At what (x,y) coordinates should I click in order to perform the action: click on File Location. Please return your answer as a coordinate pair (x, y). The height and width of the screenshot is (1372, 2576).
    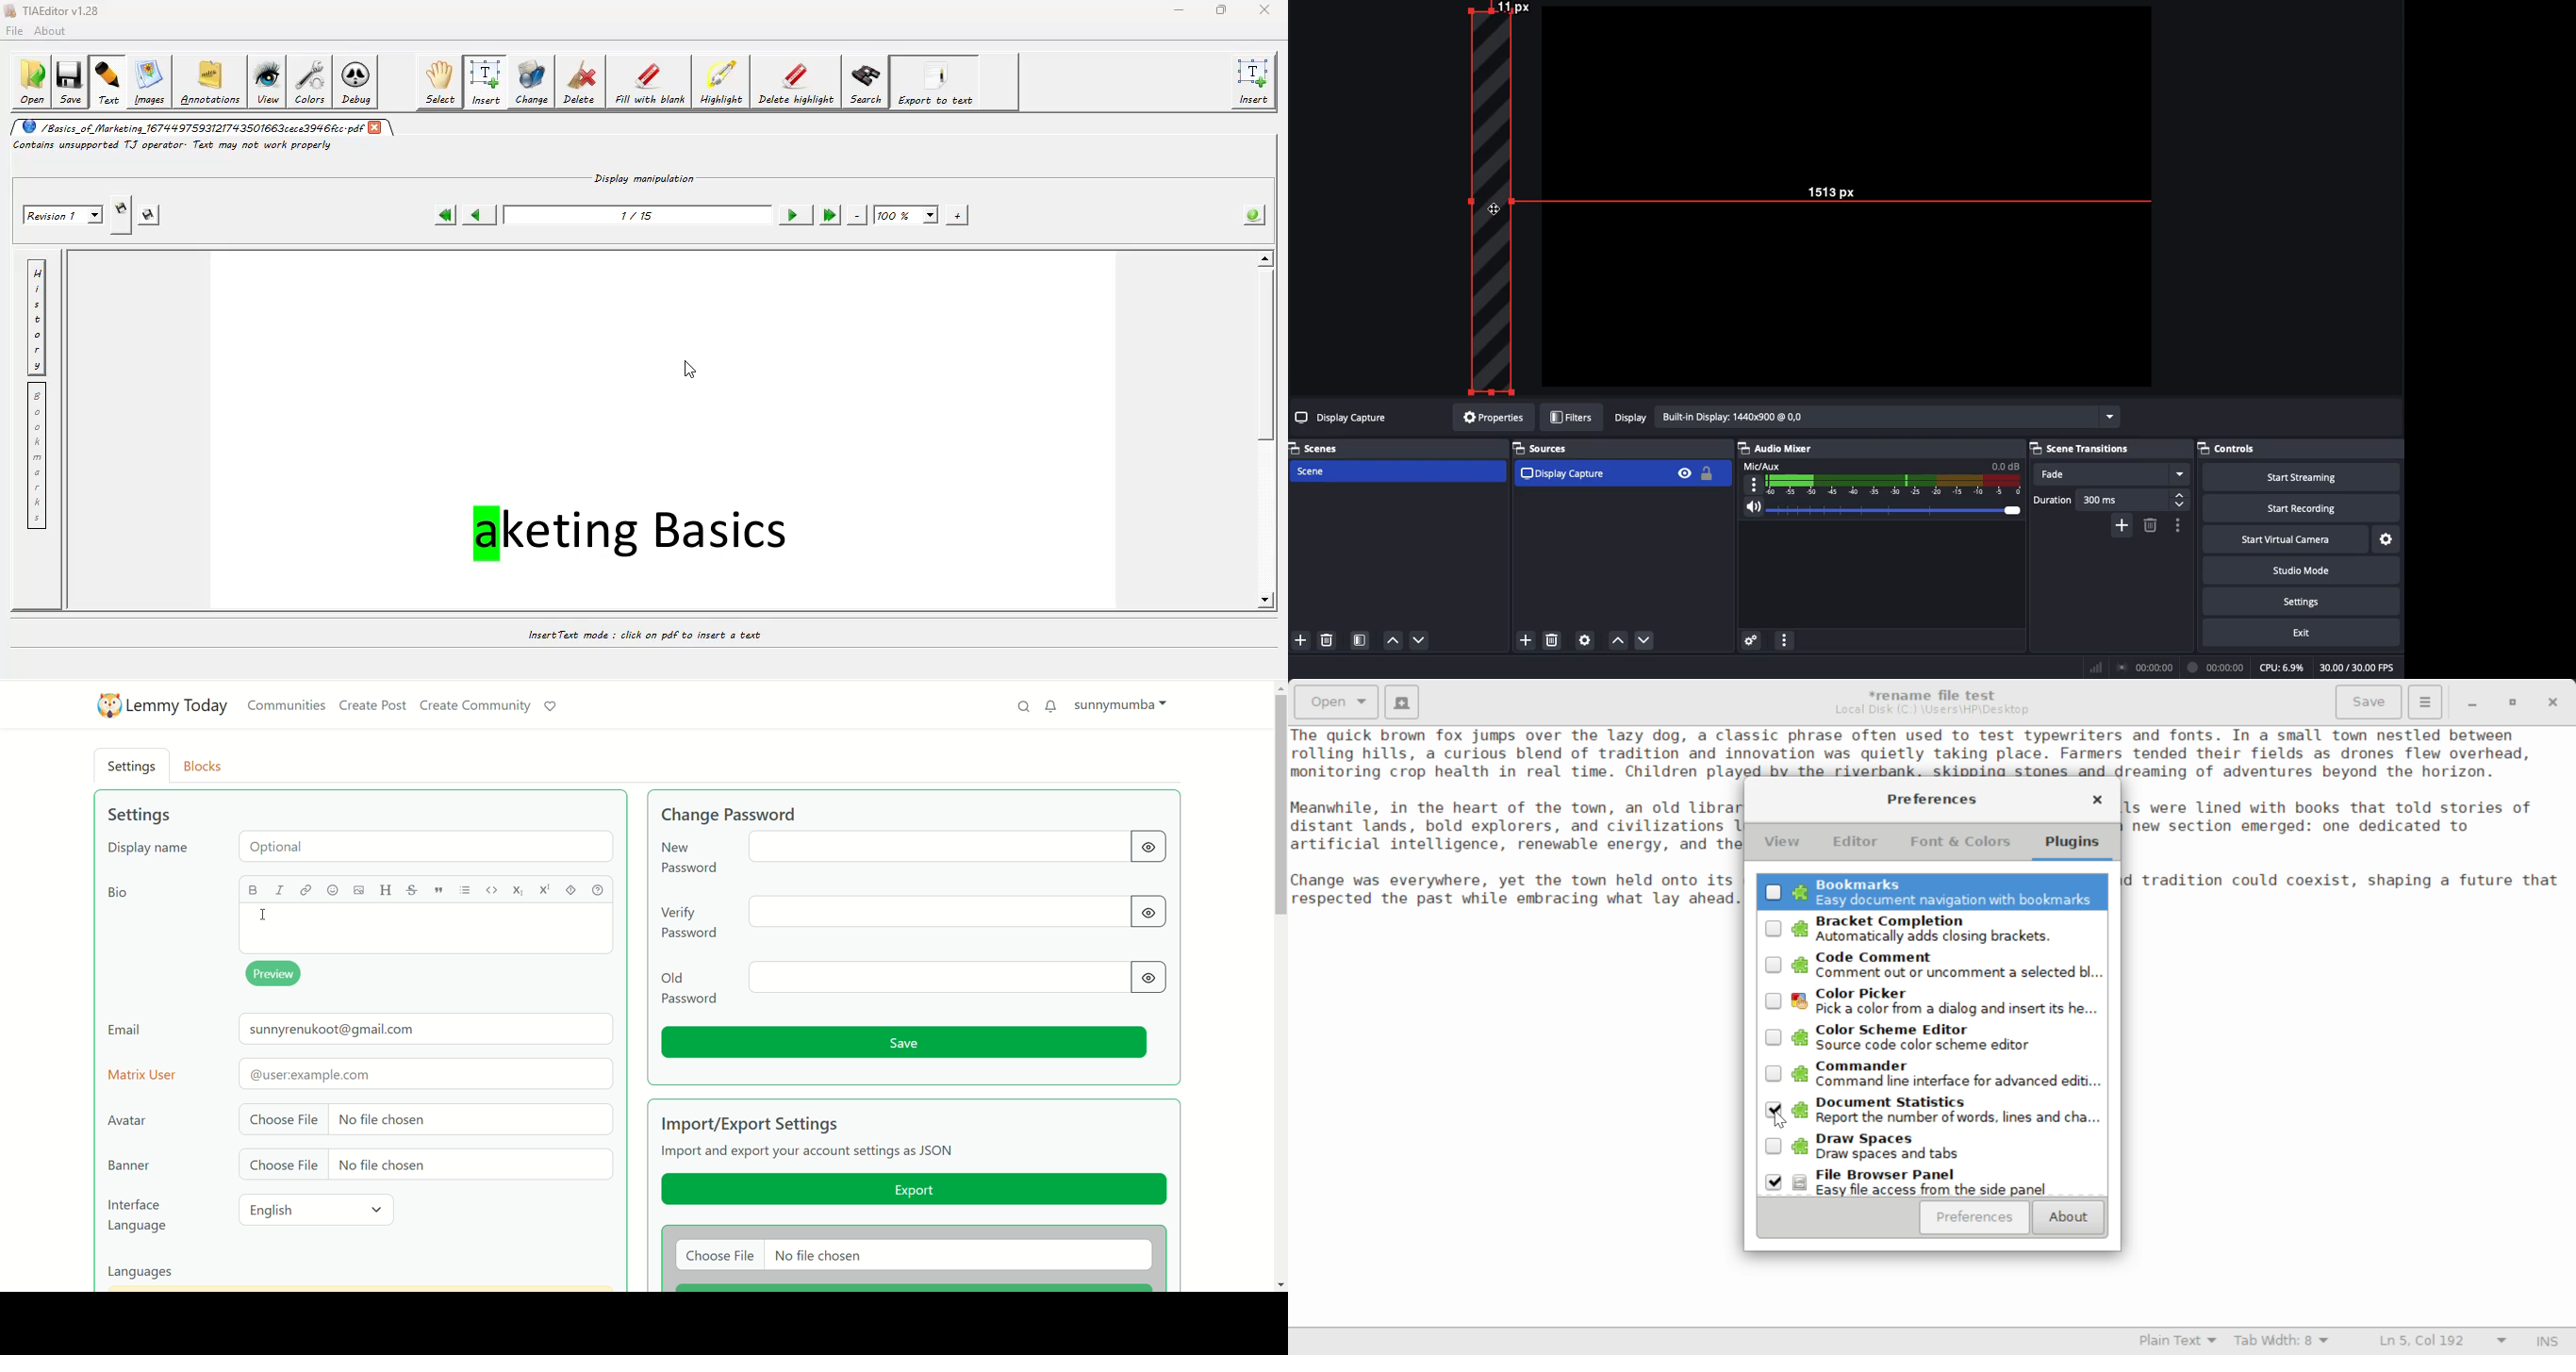
    Looking at the image, I should click on (1932, 710).